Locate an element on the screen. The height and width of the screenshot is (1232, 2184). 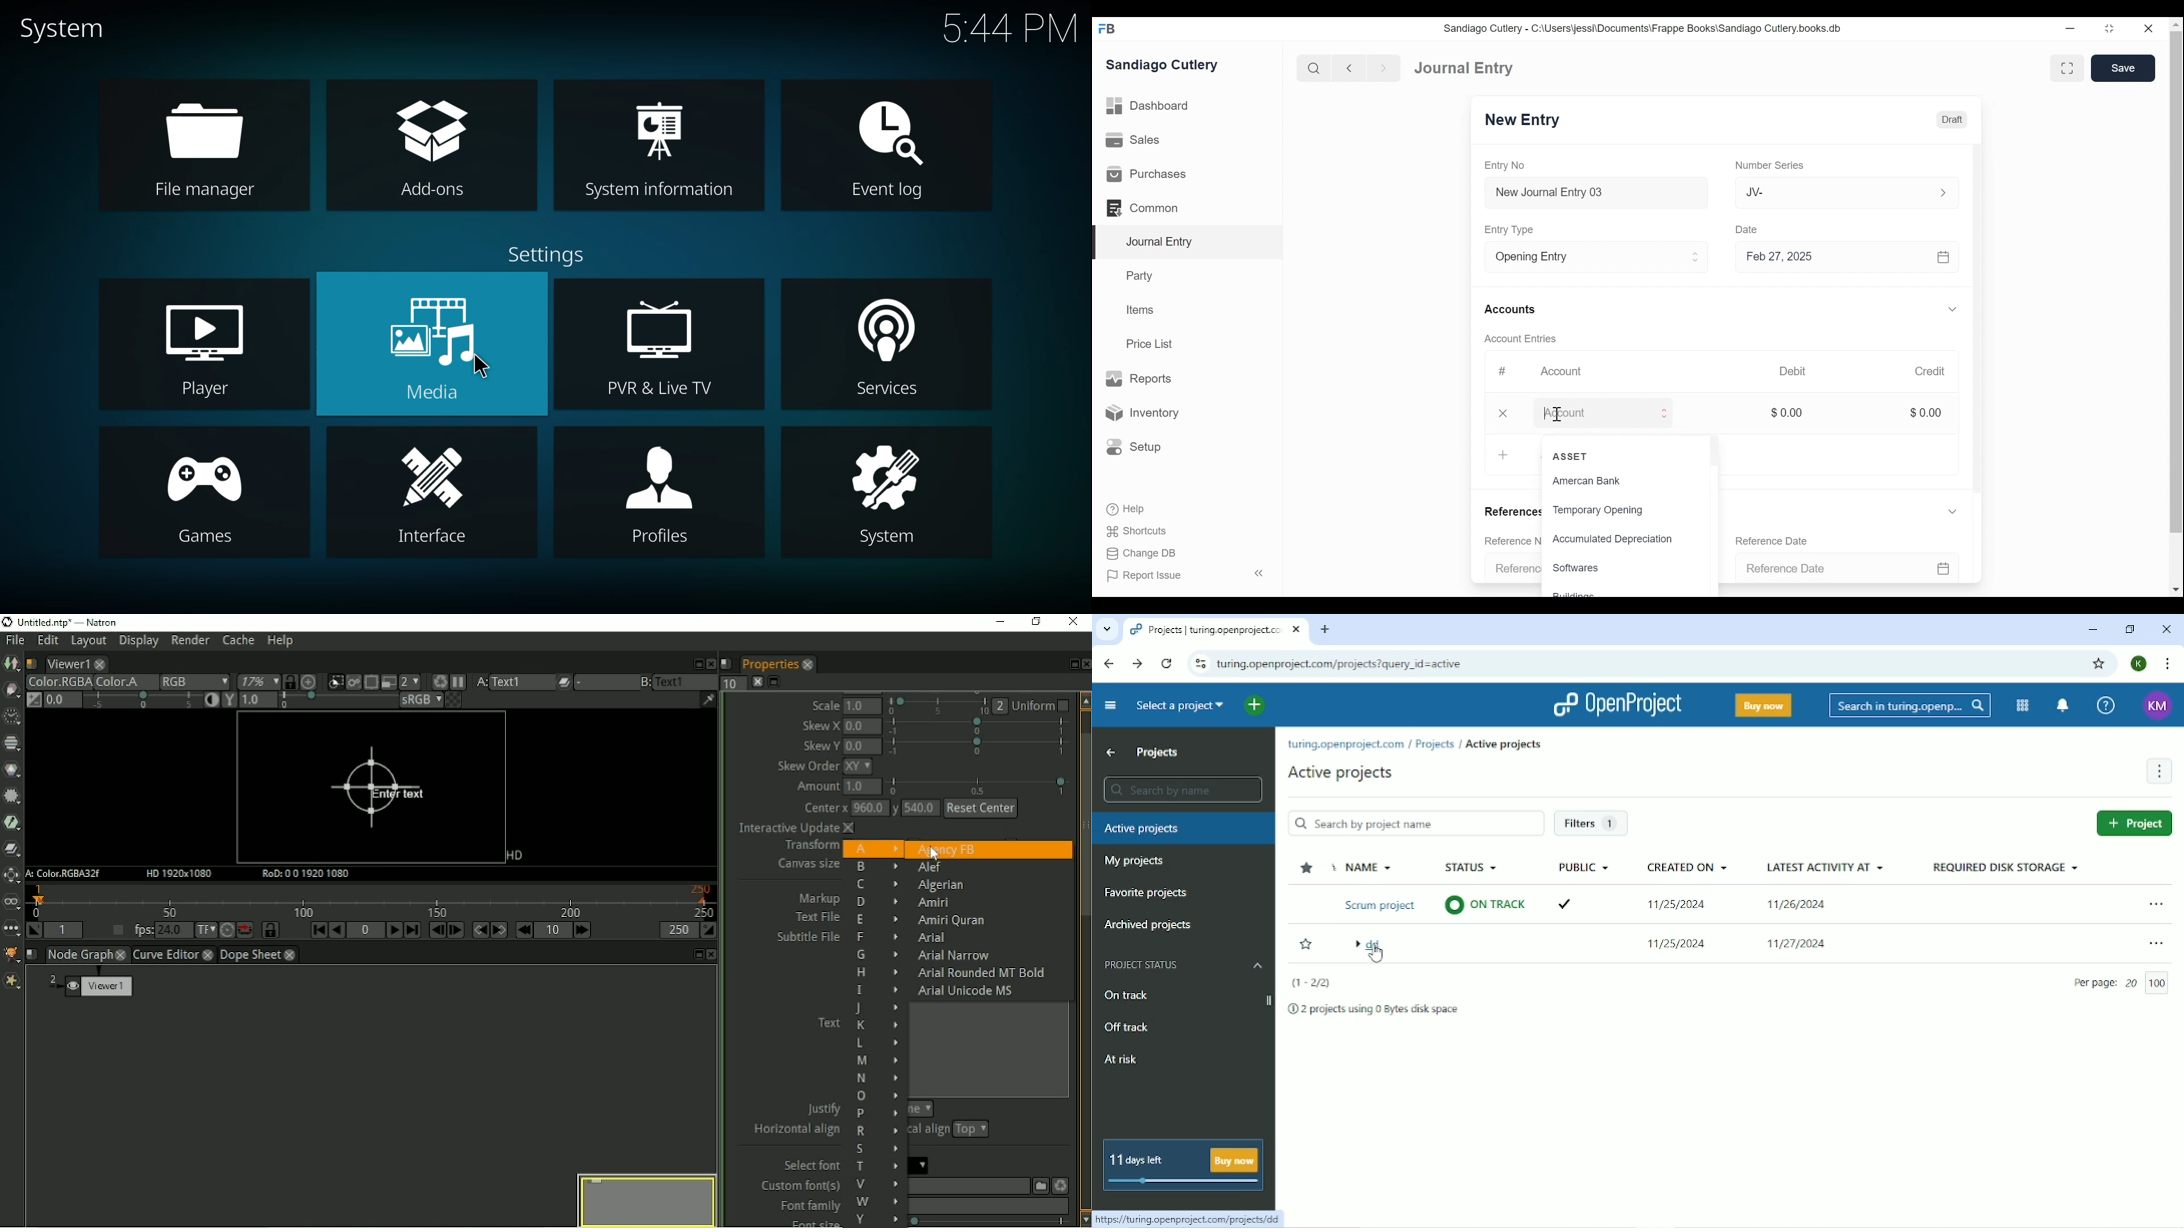
I is located at coordinates (876, 990).